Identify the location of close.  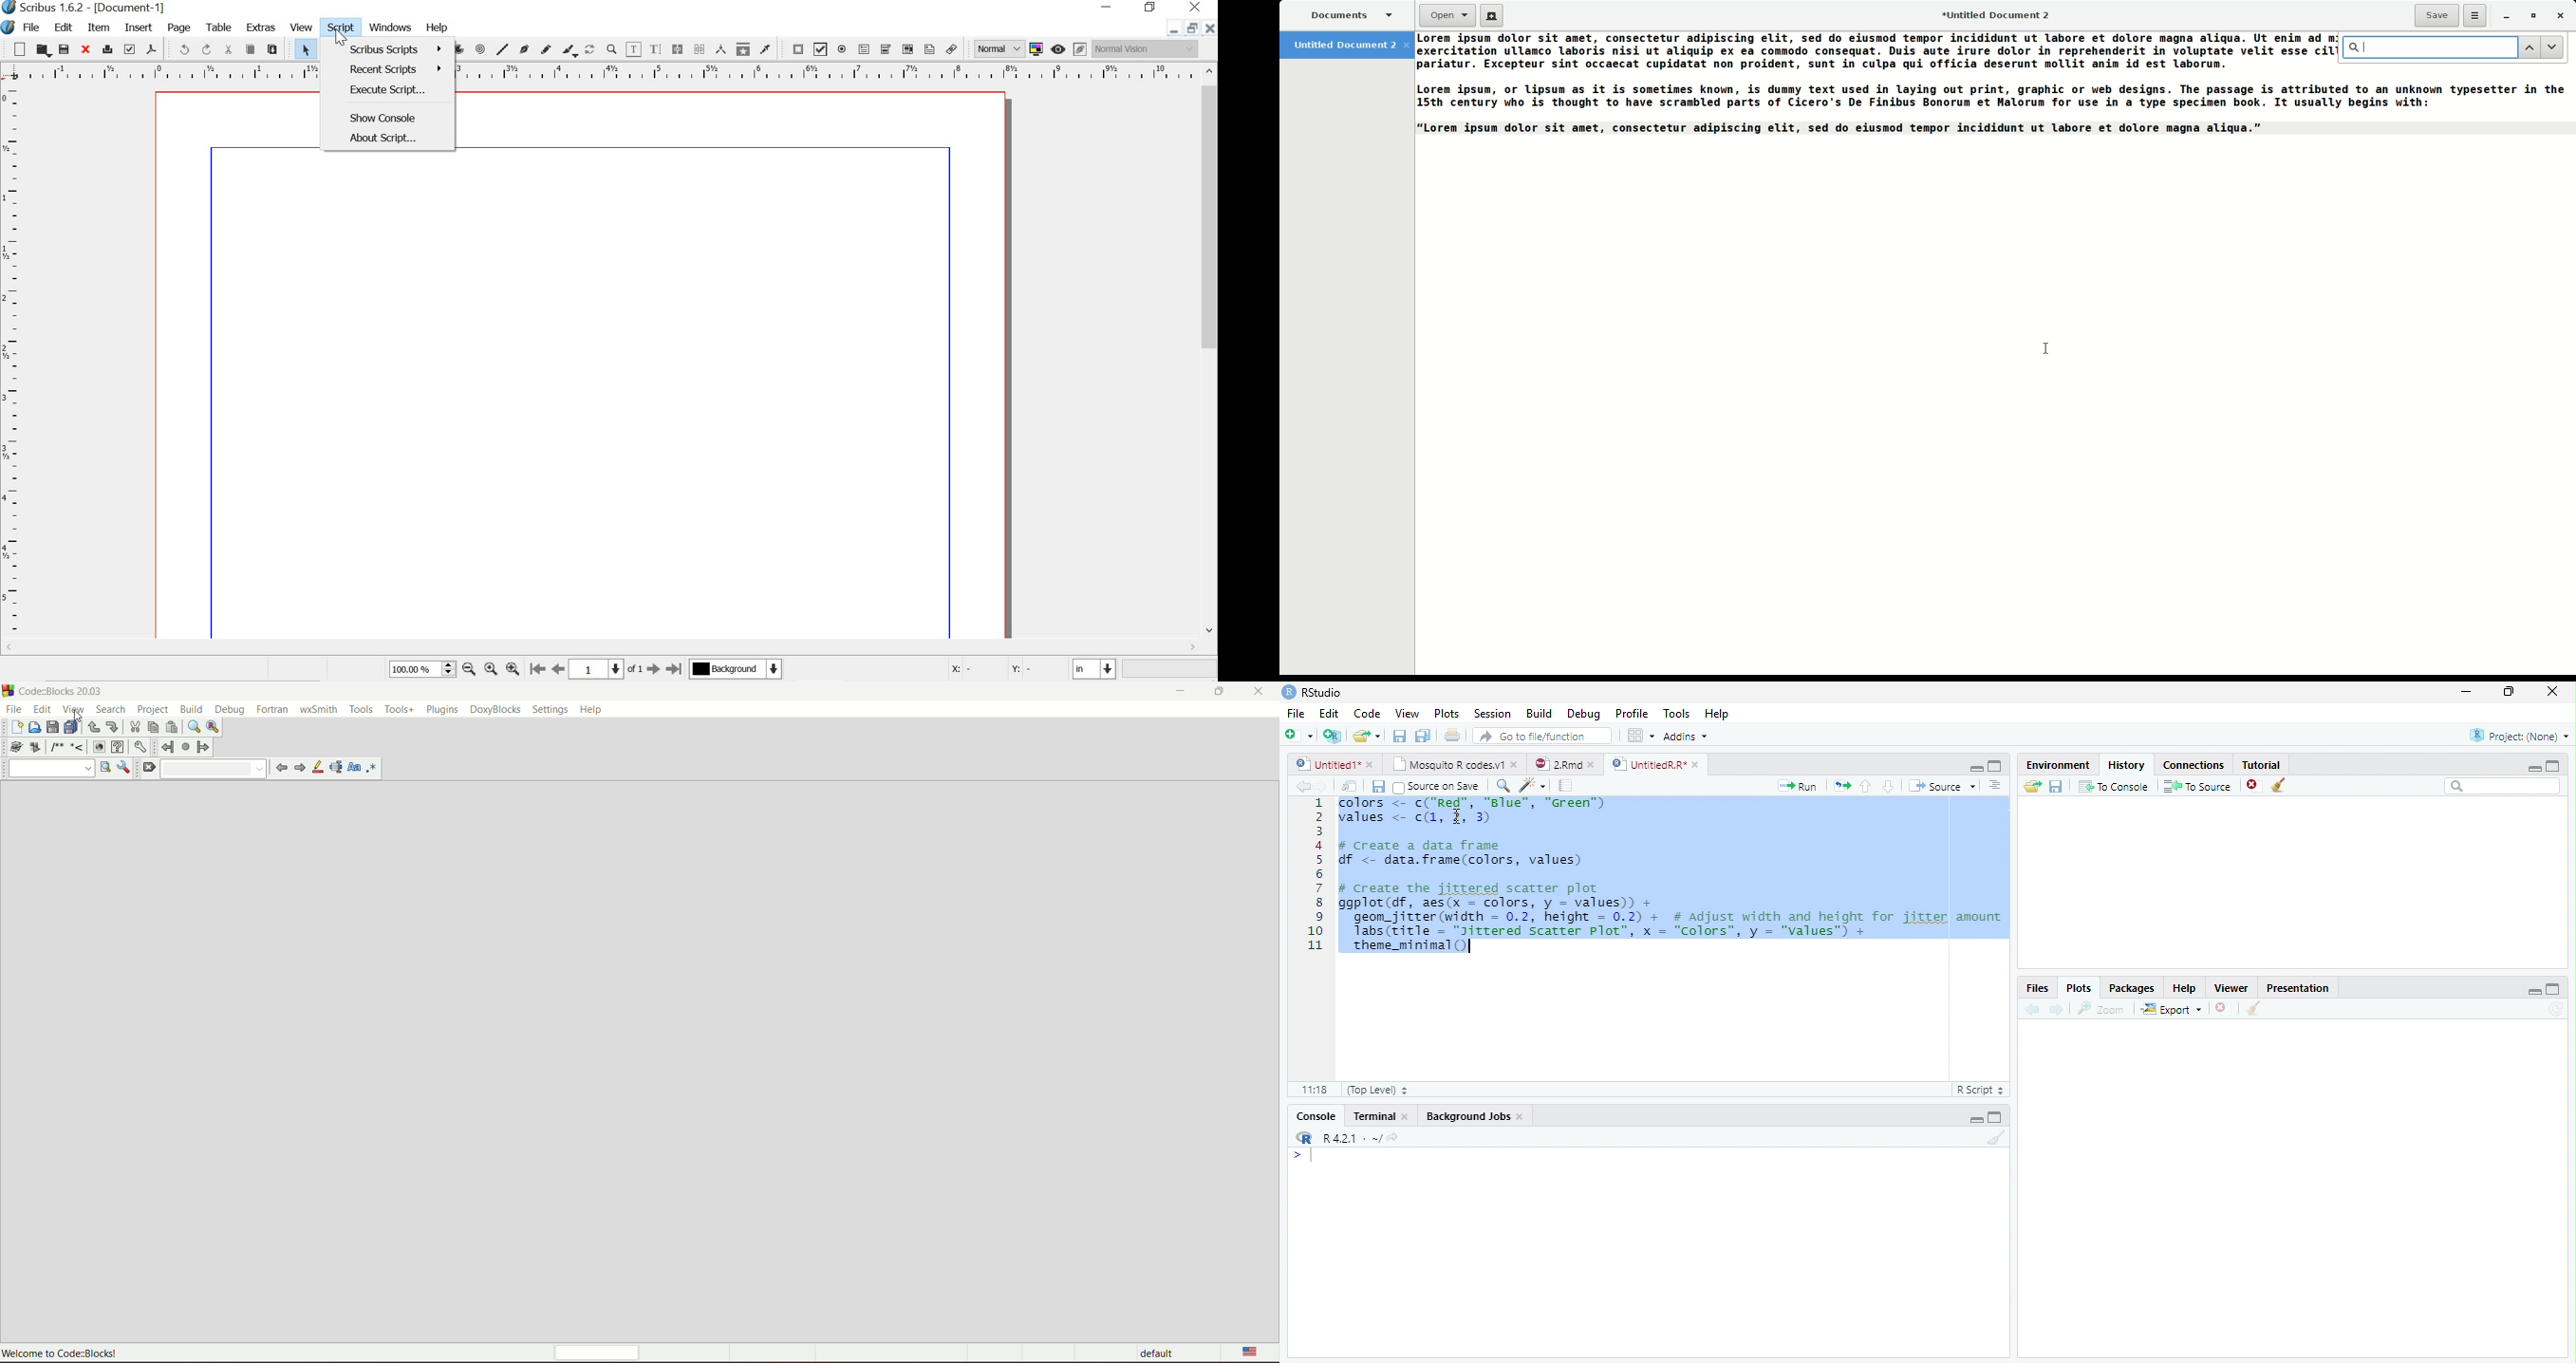
(1370, 765).